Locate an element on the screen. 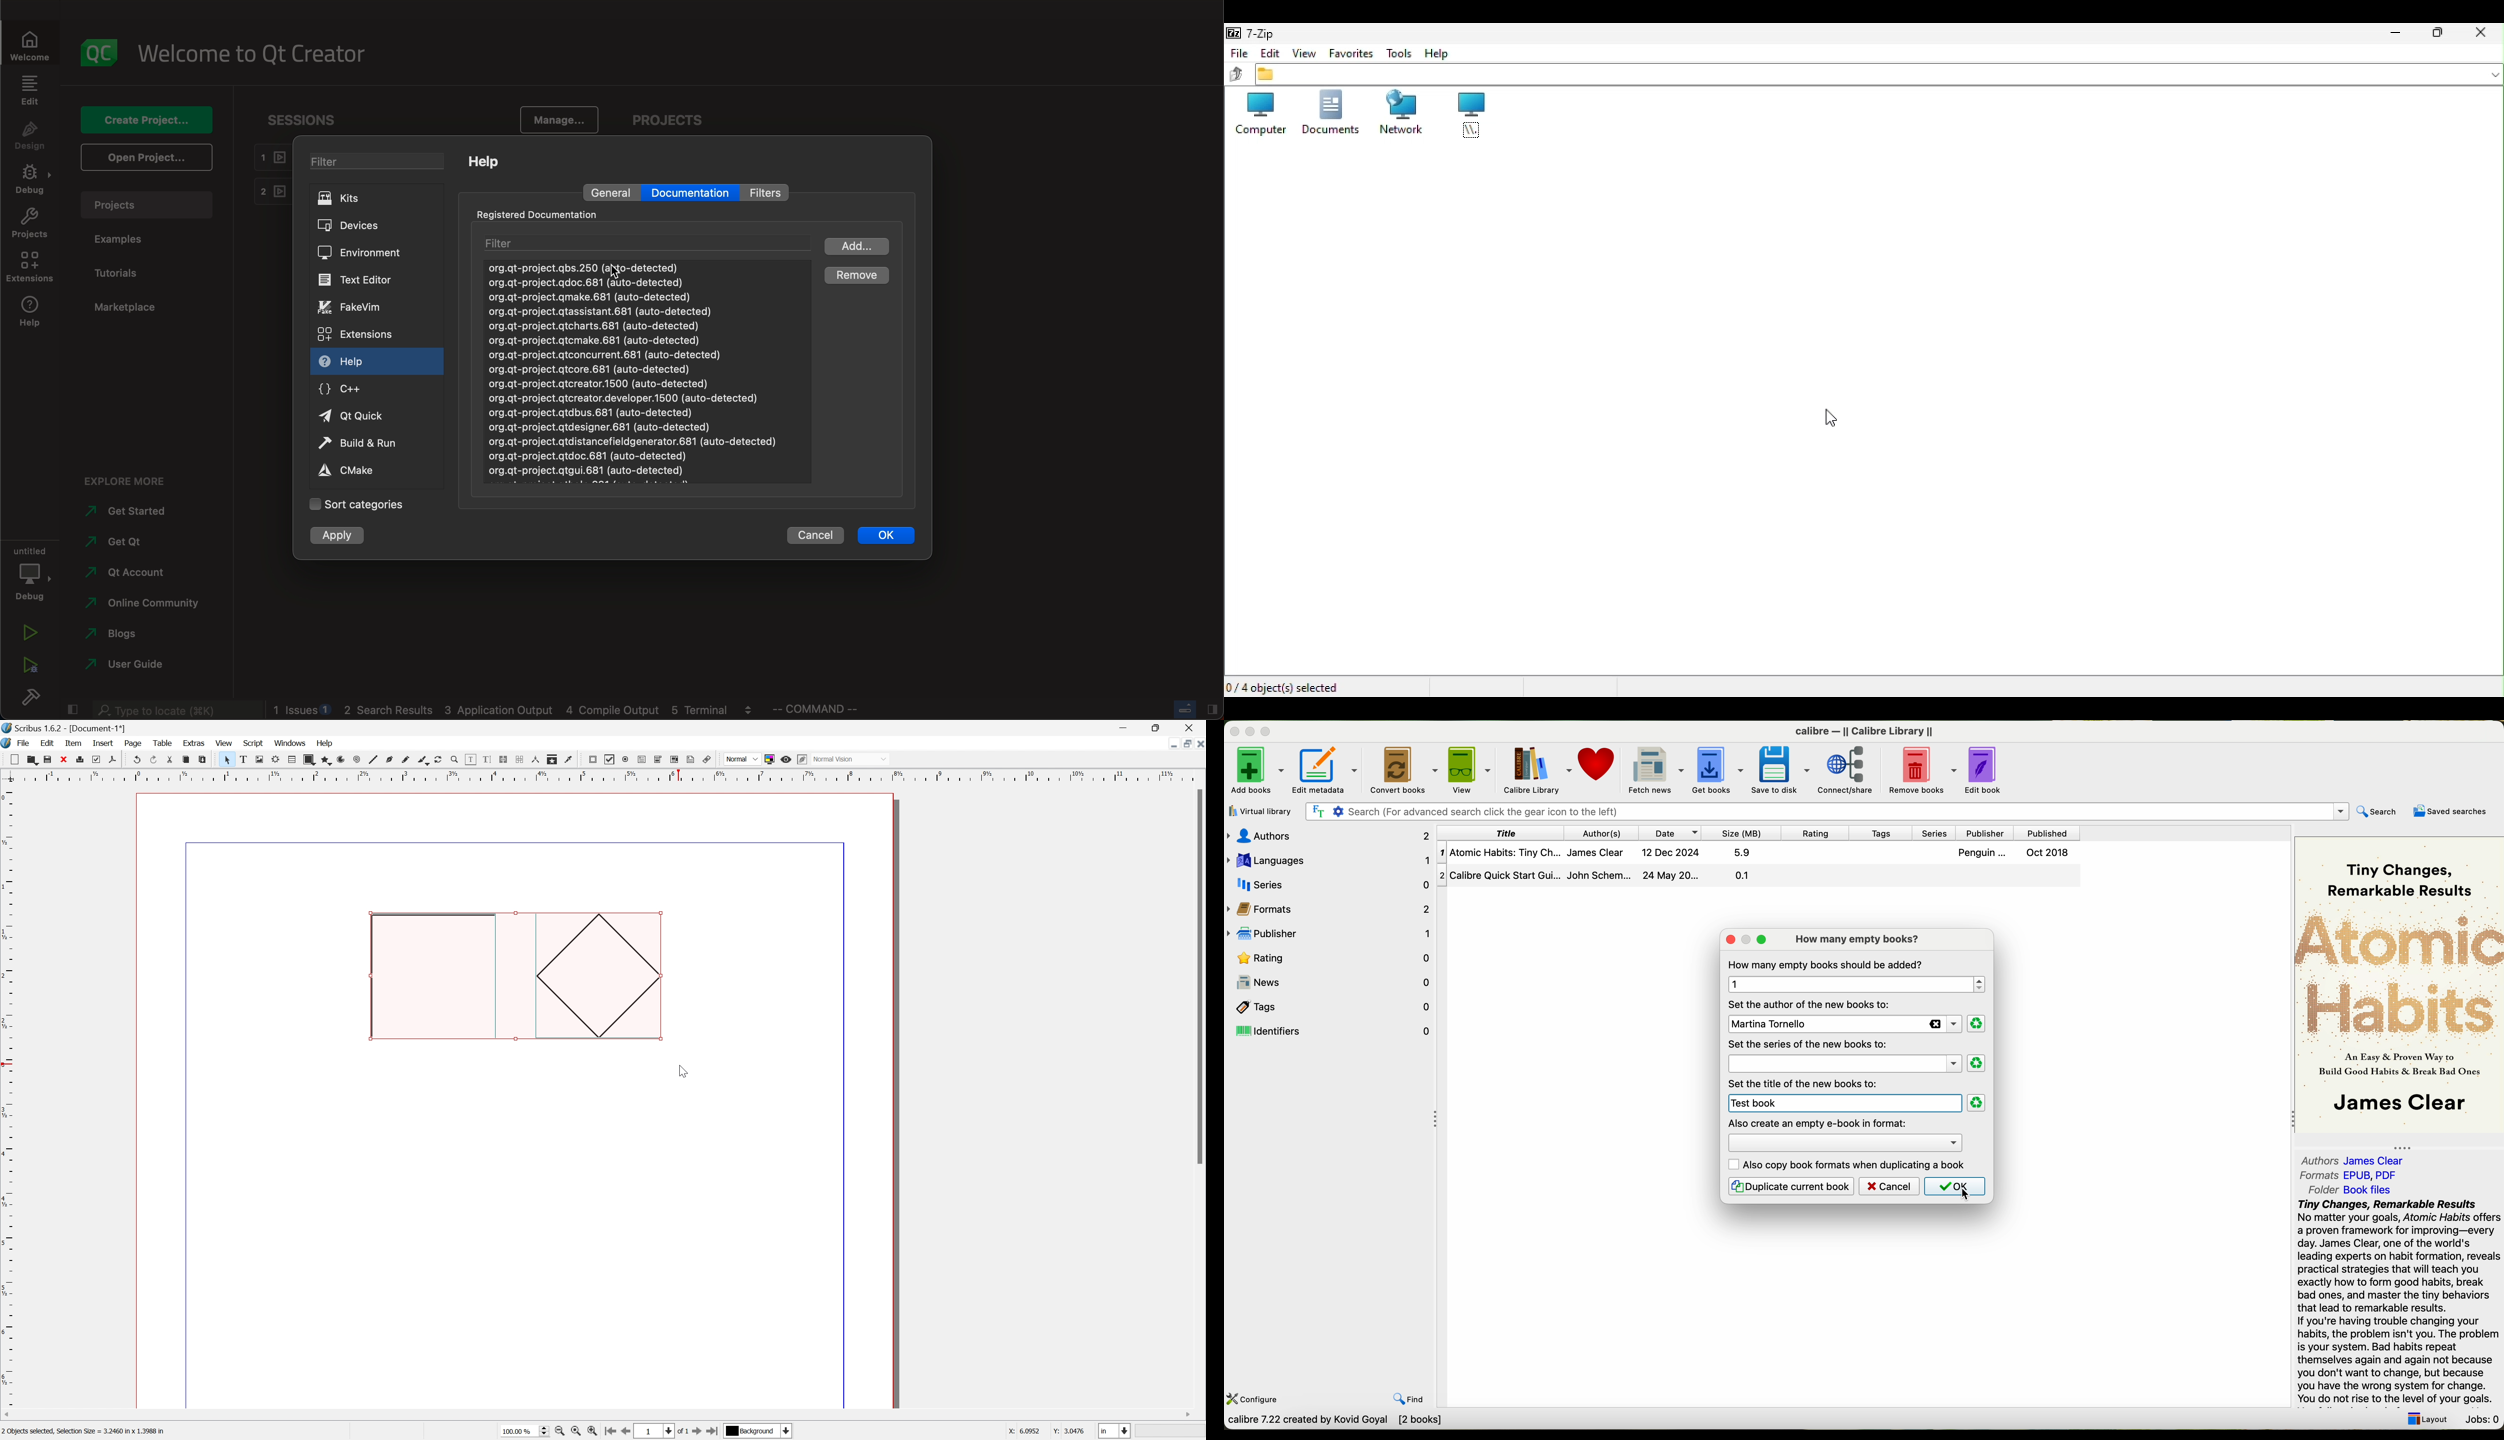 This screenshot has height=1456, width=2520. new author is located at coordinates (1842, 1025).